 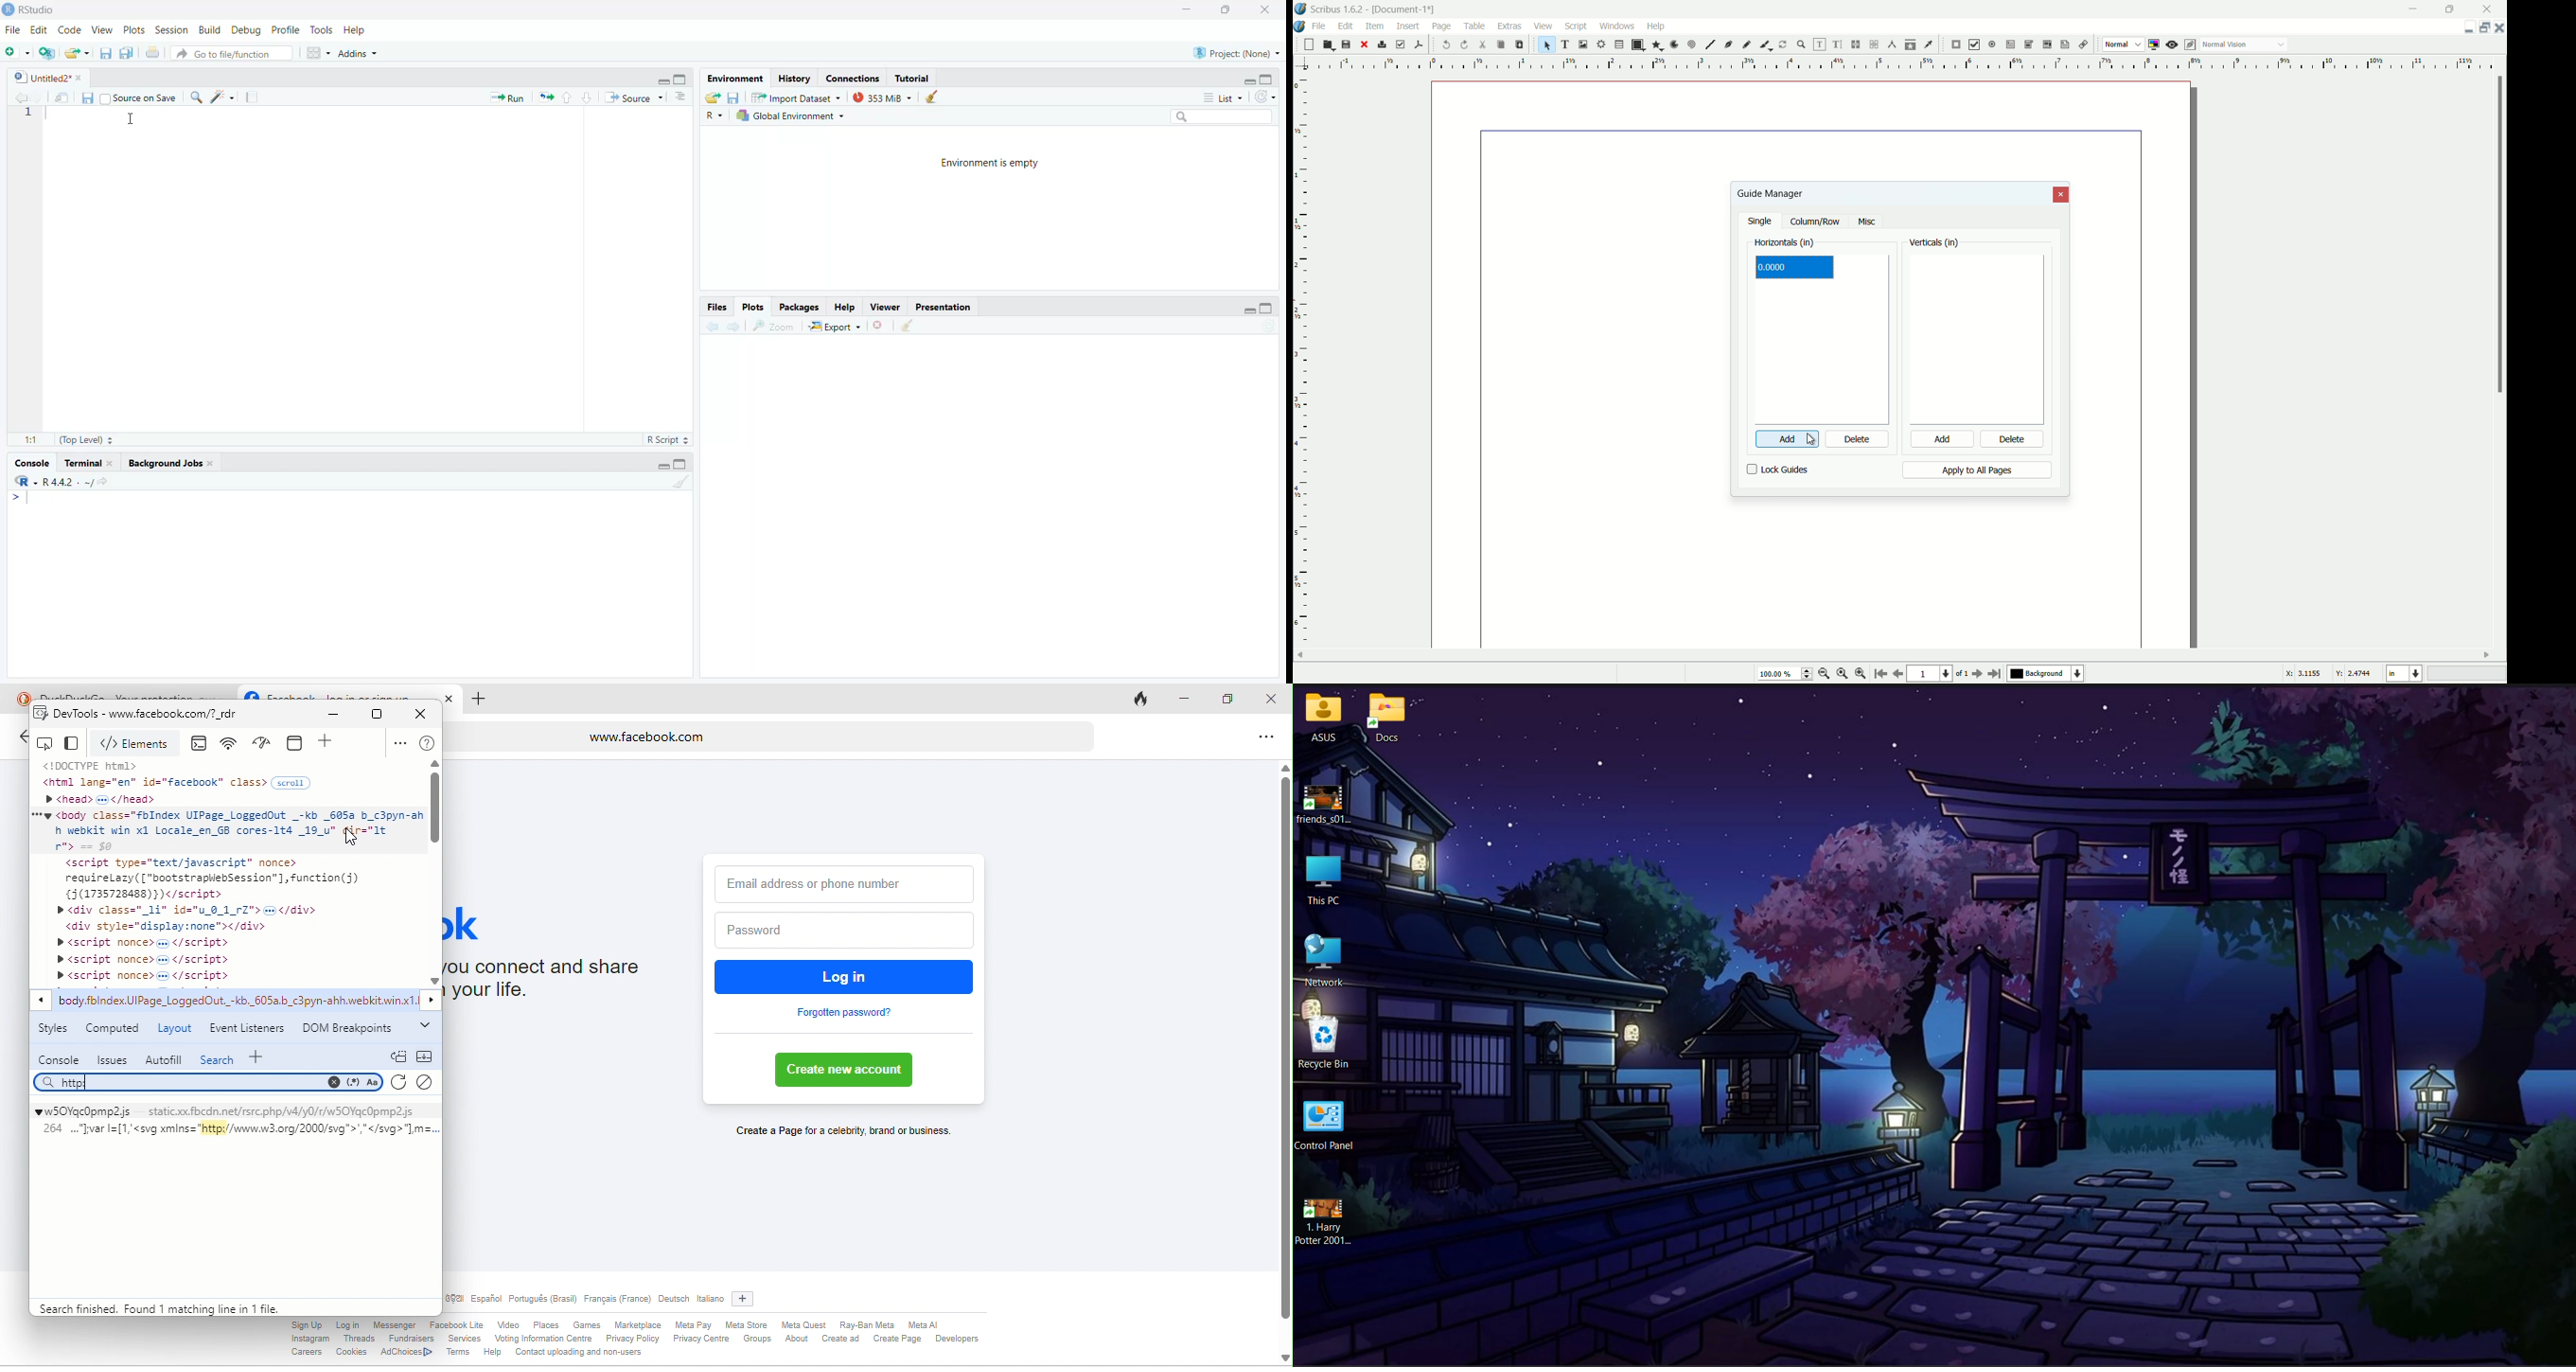 I want to click on normal, so click(x=2116, y=44).